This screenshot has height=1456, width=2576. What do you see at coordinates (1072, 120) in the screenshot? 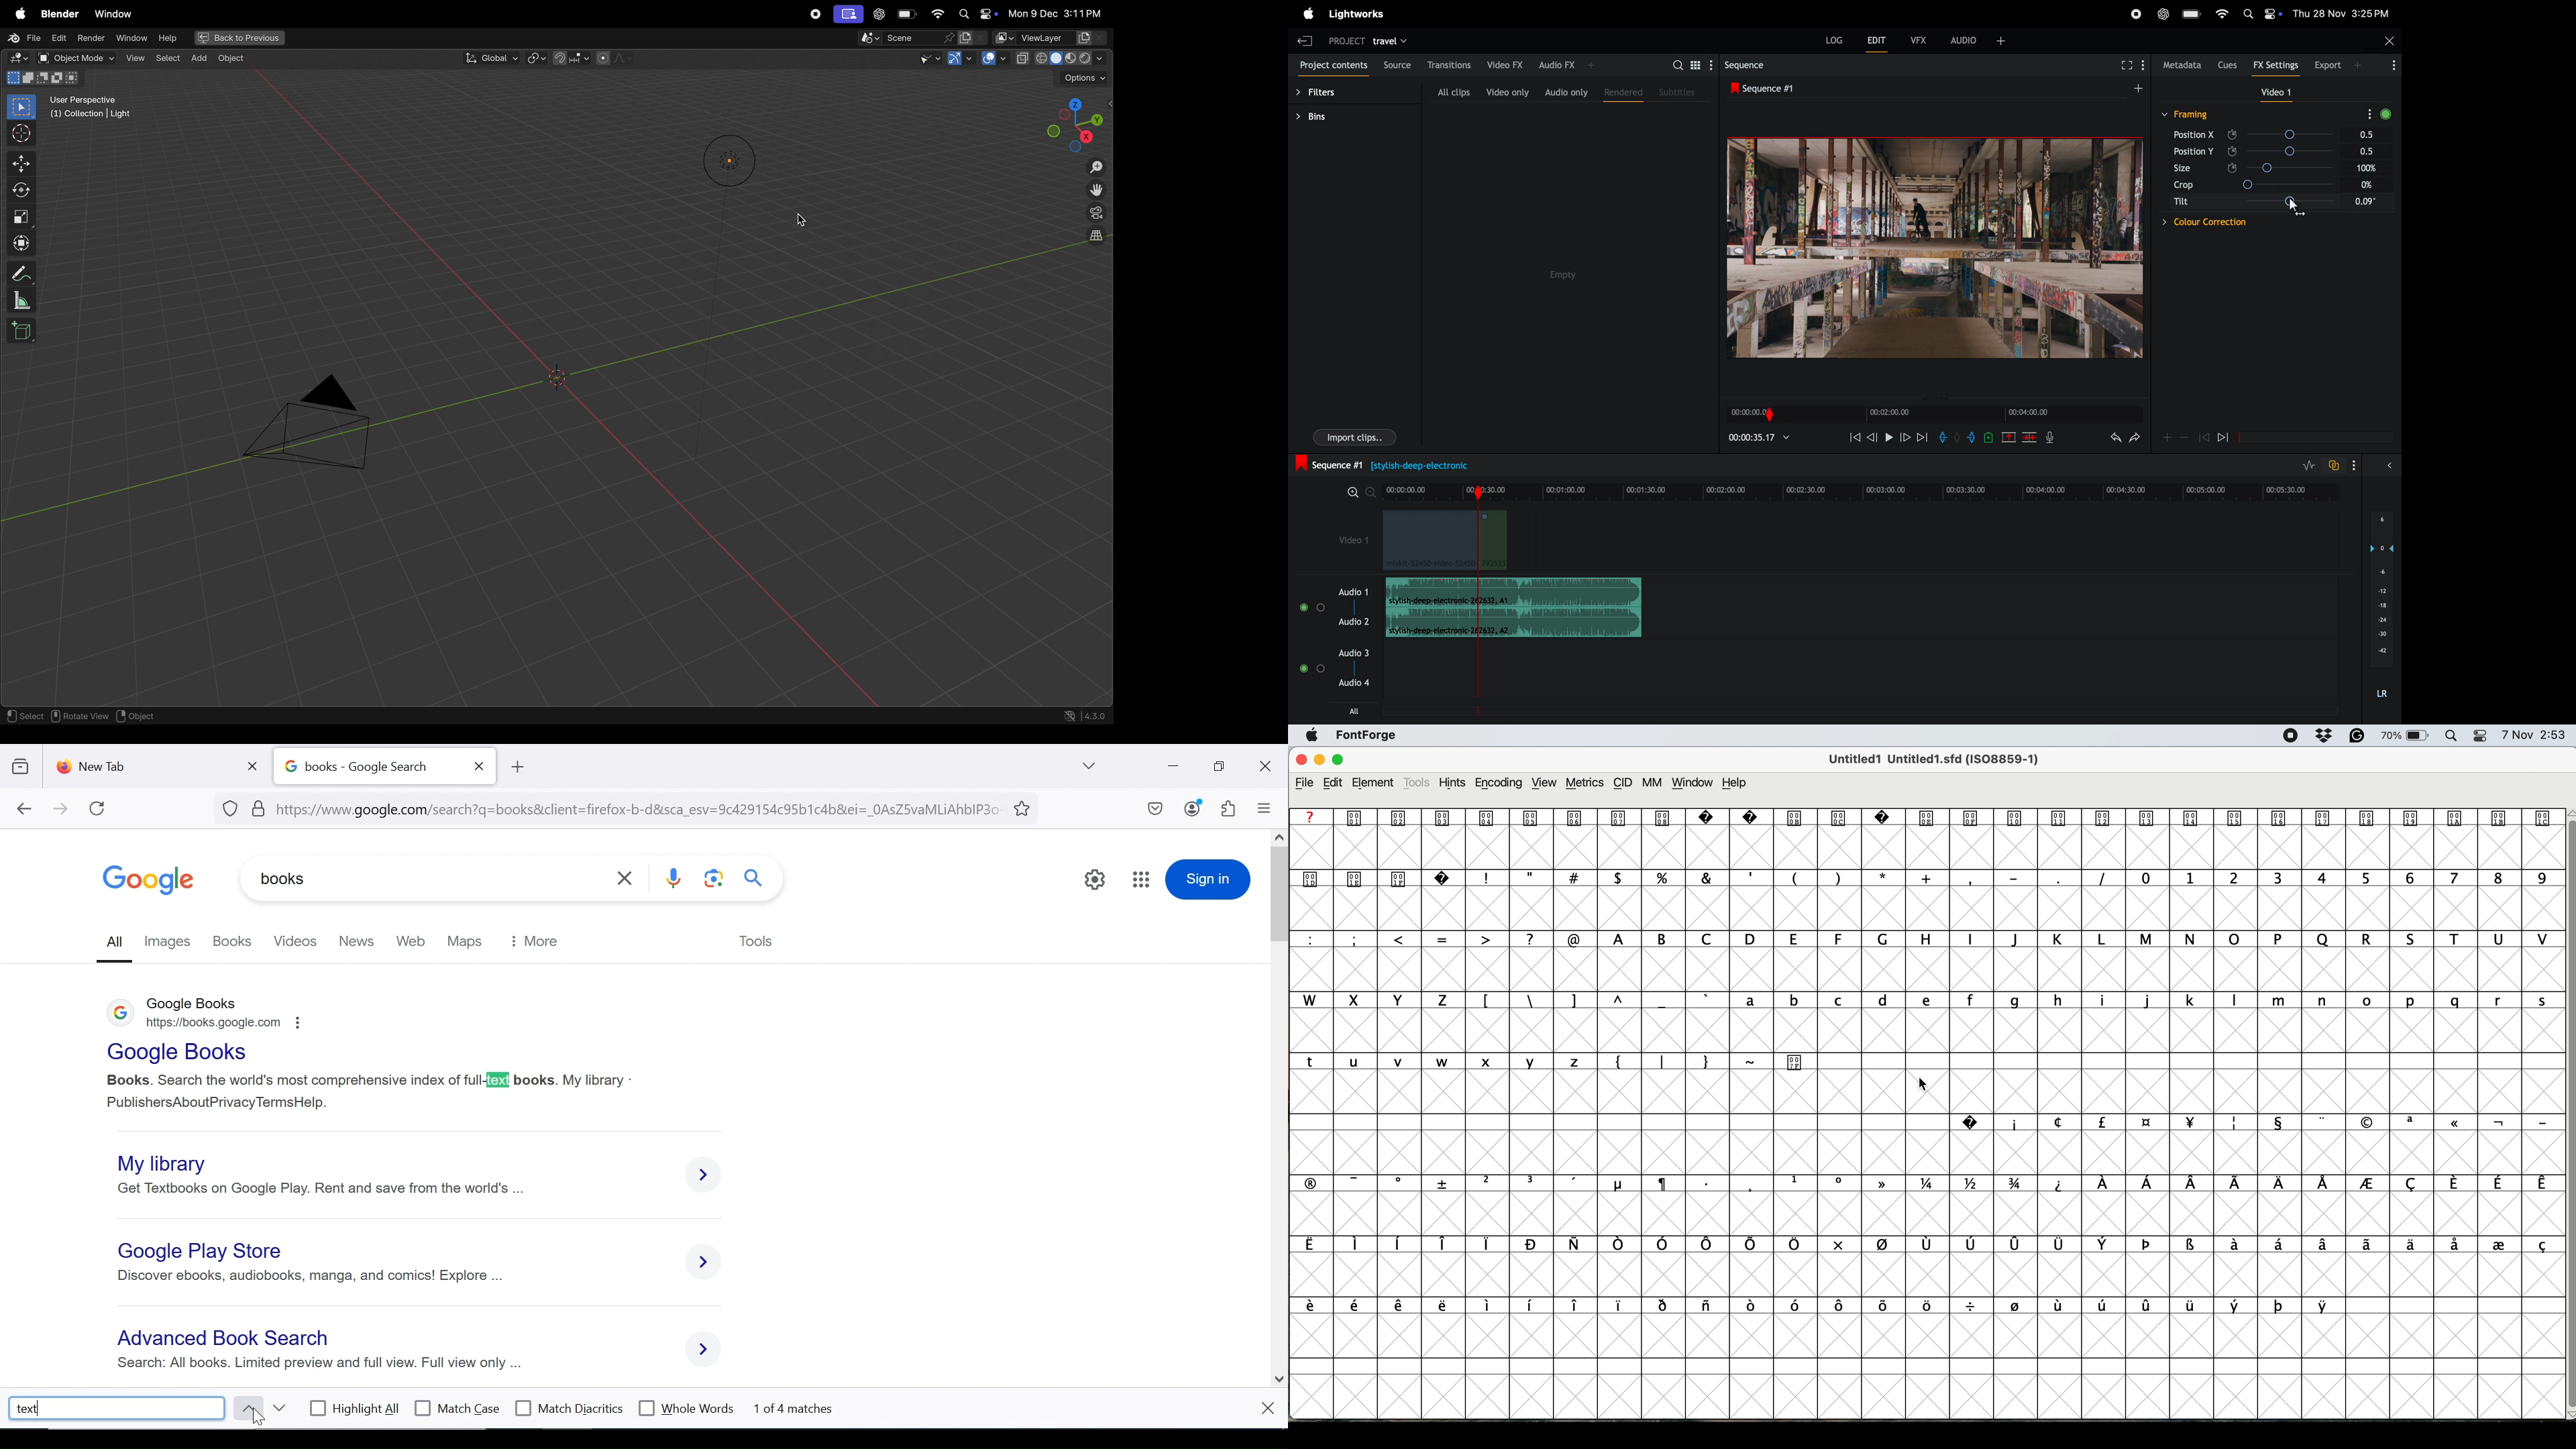
I see `view point` at bounding box center [1072, 120].